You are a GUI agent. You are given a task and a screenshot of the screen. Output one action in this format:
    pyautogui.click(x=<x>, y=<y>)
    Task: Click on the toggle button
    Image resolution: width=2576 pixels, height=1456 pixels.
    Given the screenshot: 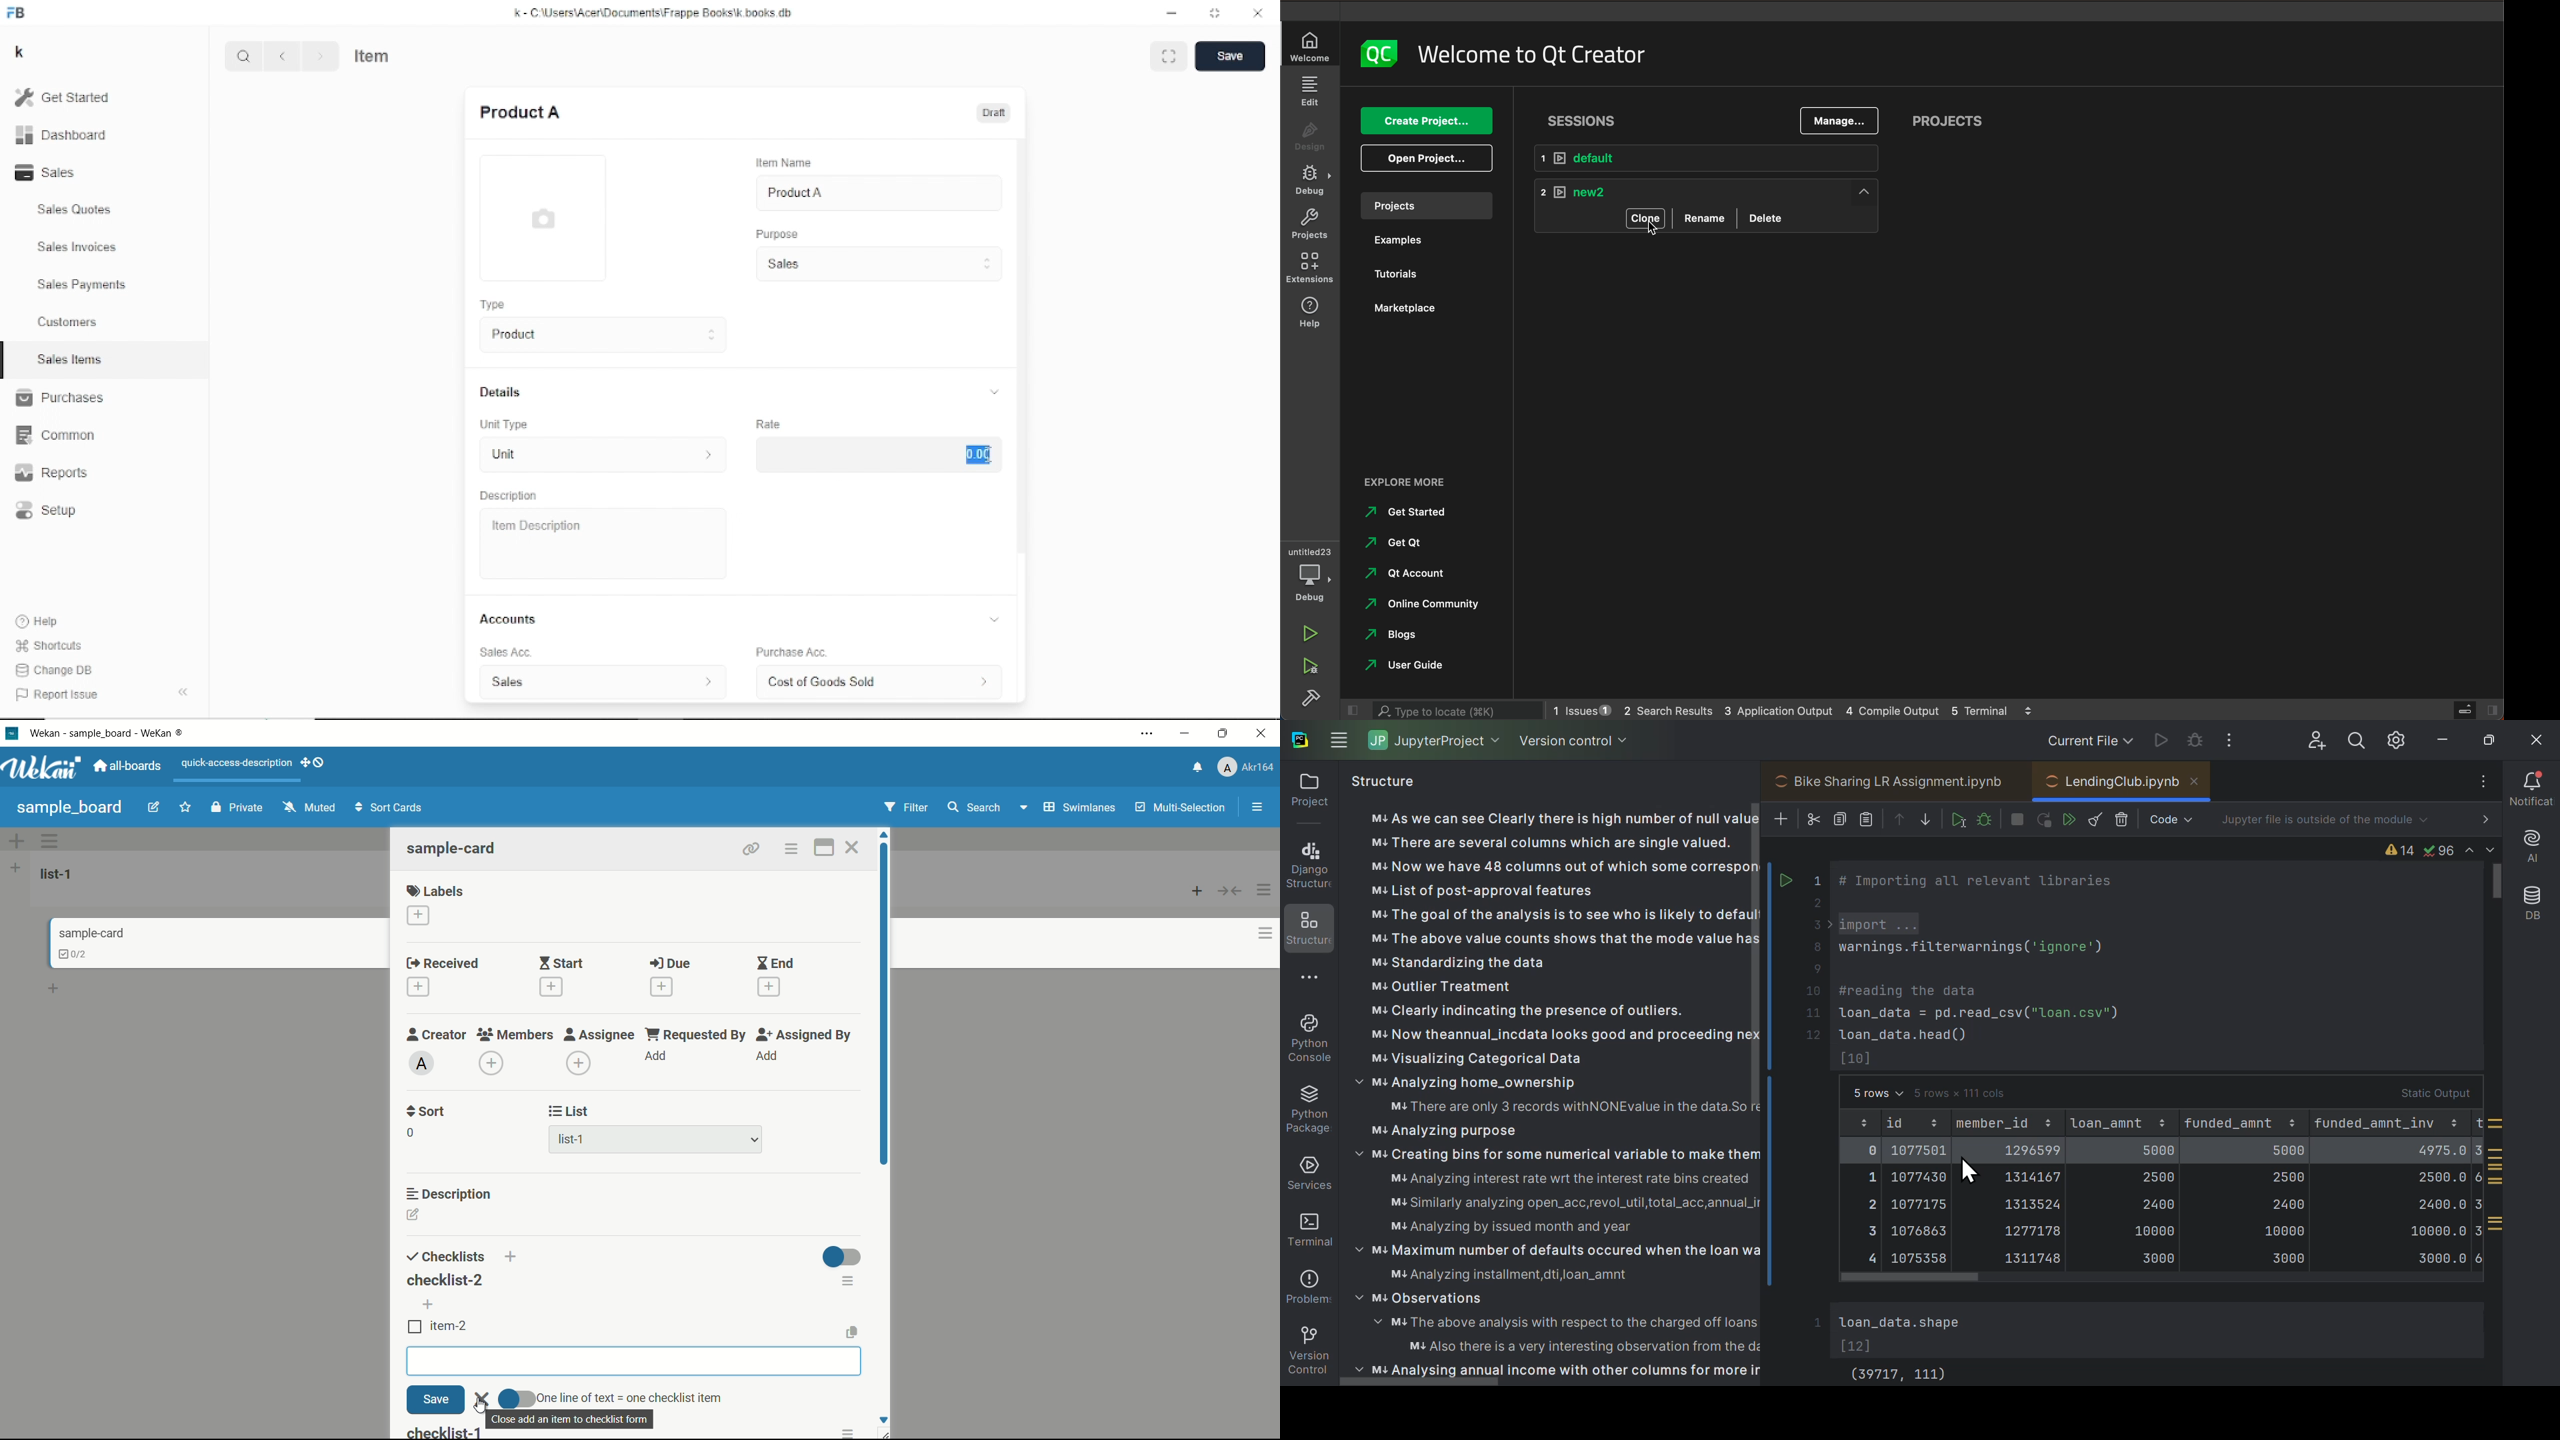 What is the action you would take?
    pyautogui.click(x=517, y=1397)
    